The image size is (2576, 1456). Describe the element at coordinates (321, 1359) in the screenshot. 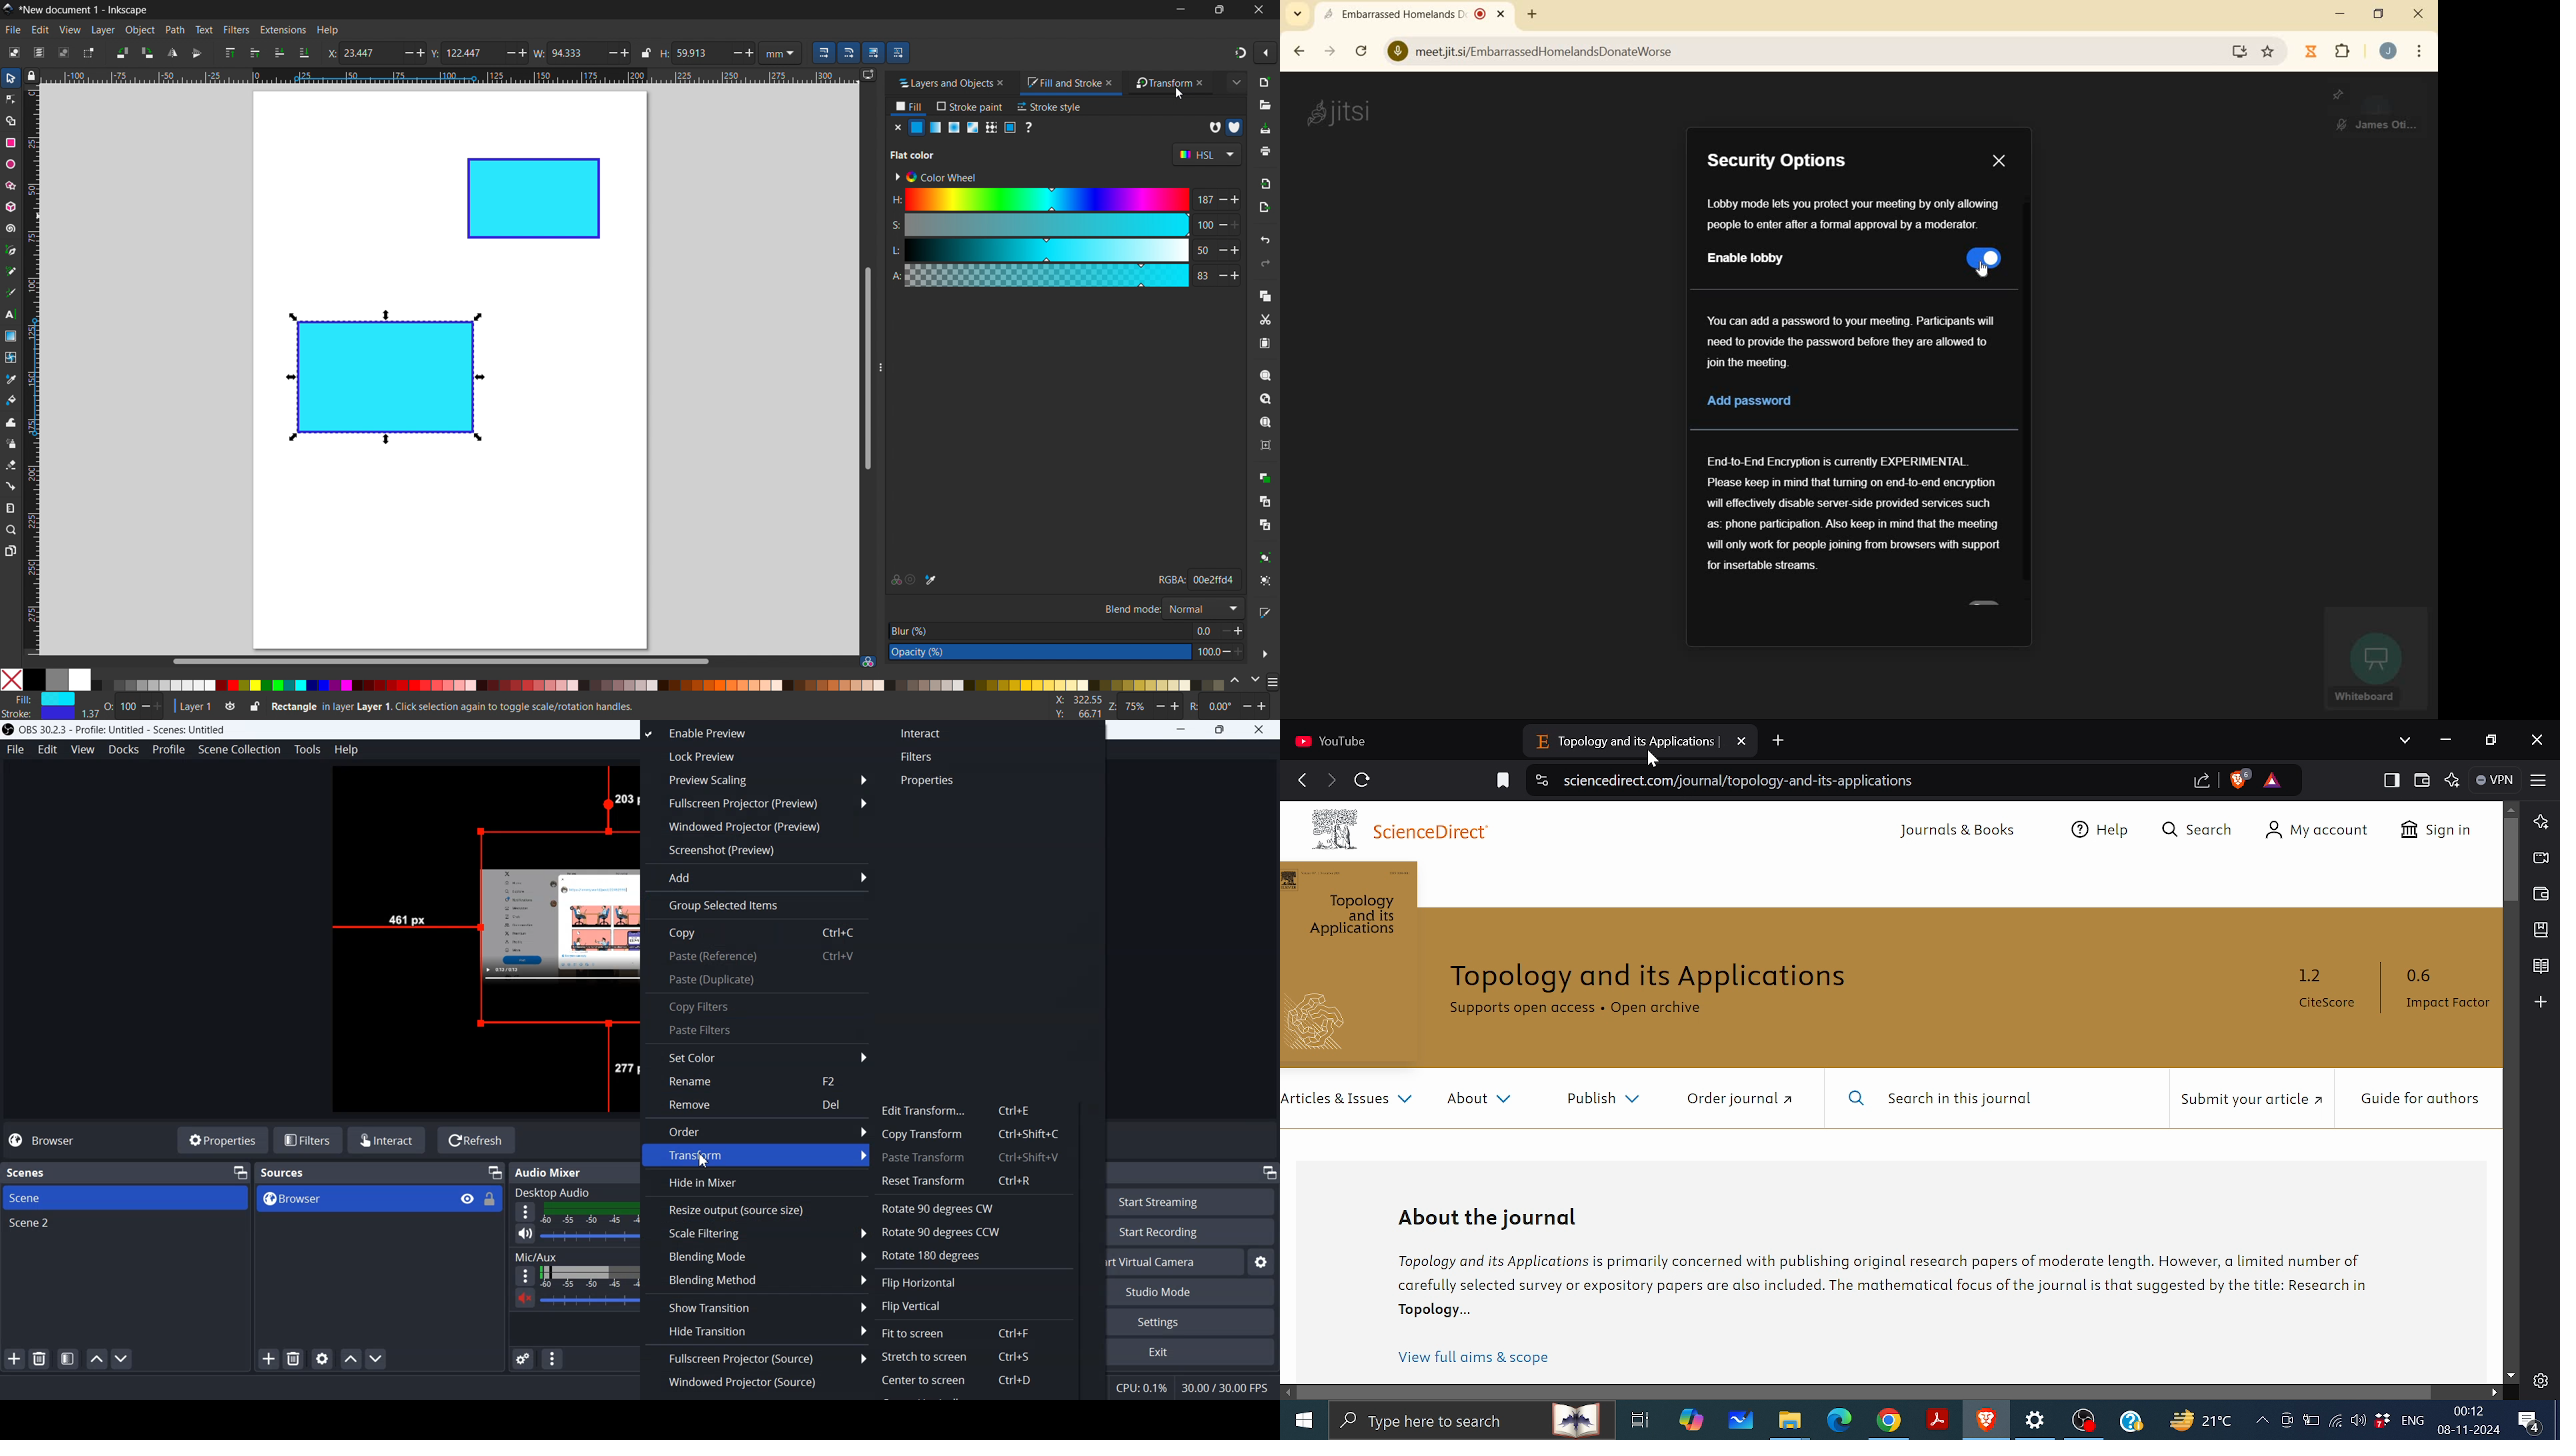

I see `Open sources properties` at that location.